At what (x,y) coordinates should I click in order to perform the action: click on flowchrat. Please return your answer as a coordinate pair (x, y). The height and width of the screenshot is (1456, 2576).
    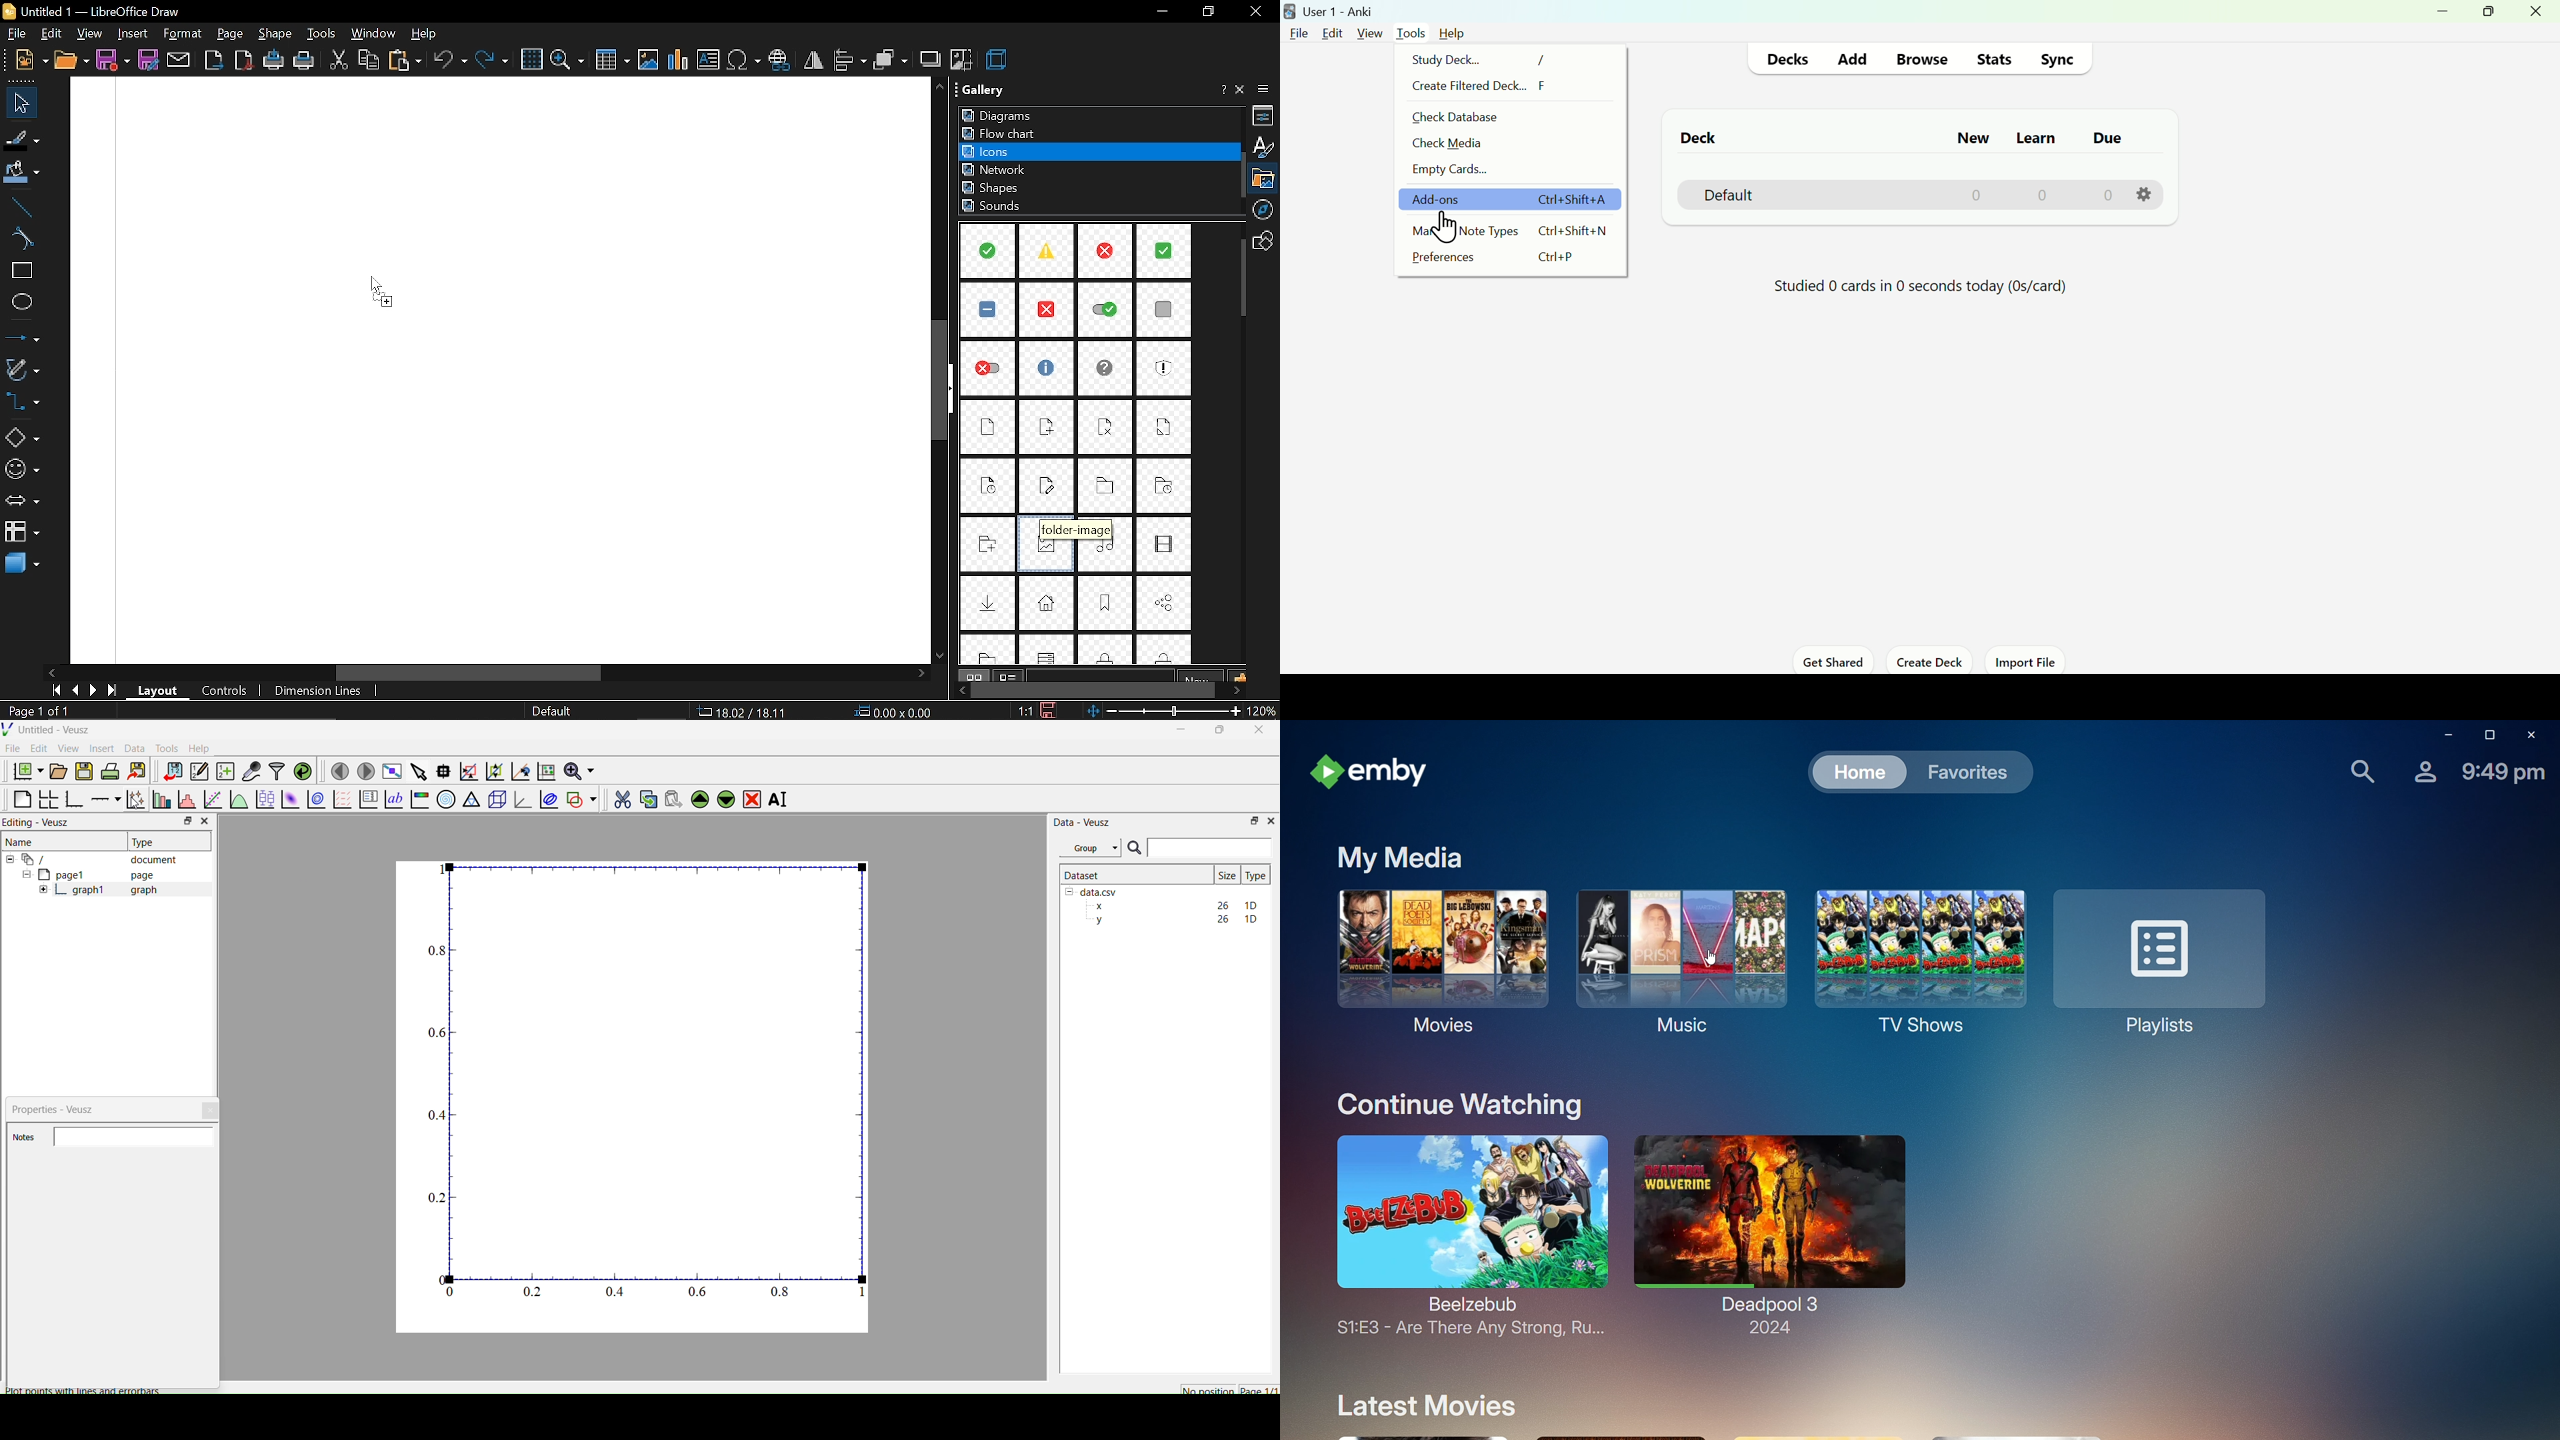
    Looking at the image, I should click on (1003, 133).